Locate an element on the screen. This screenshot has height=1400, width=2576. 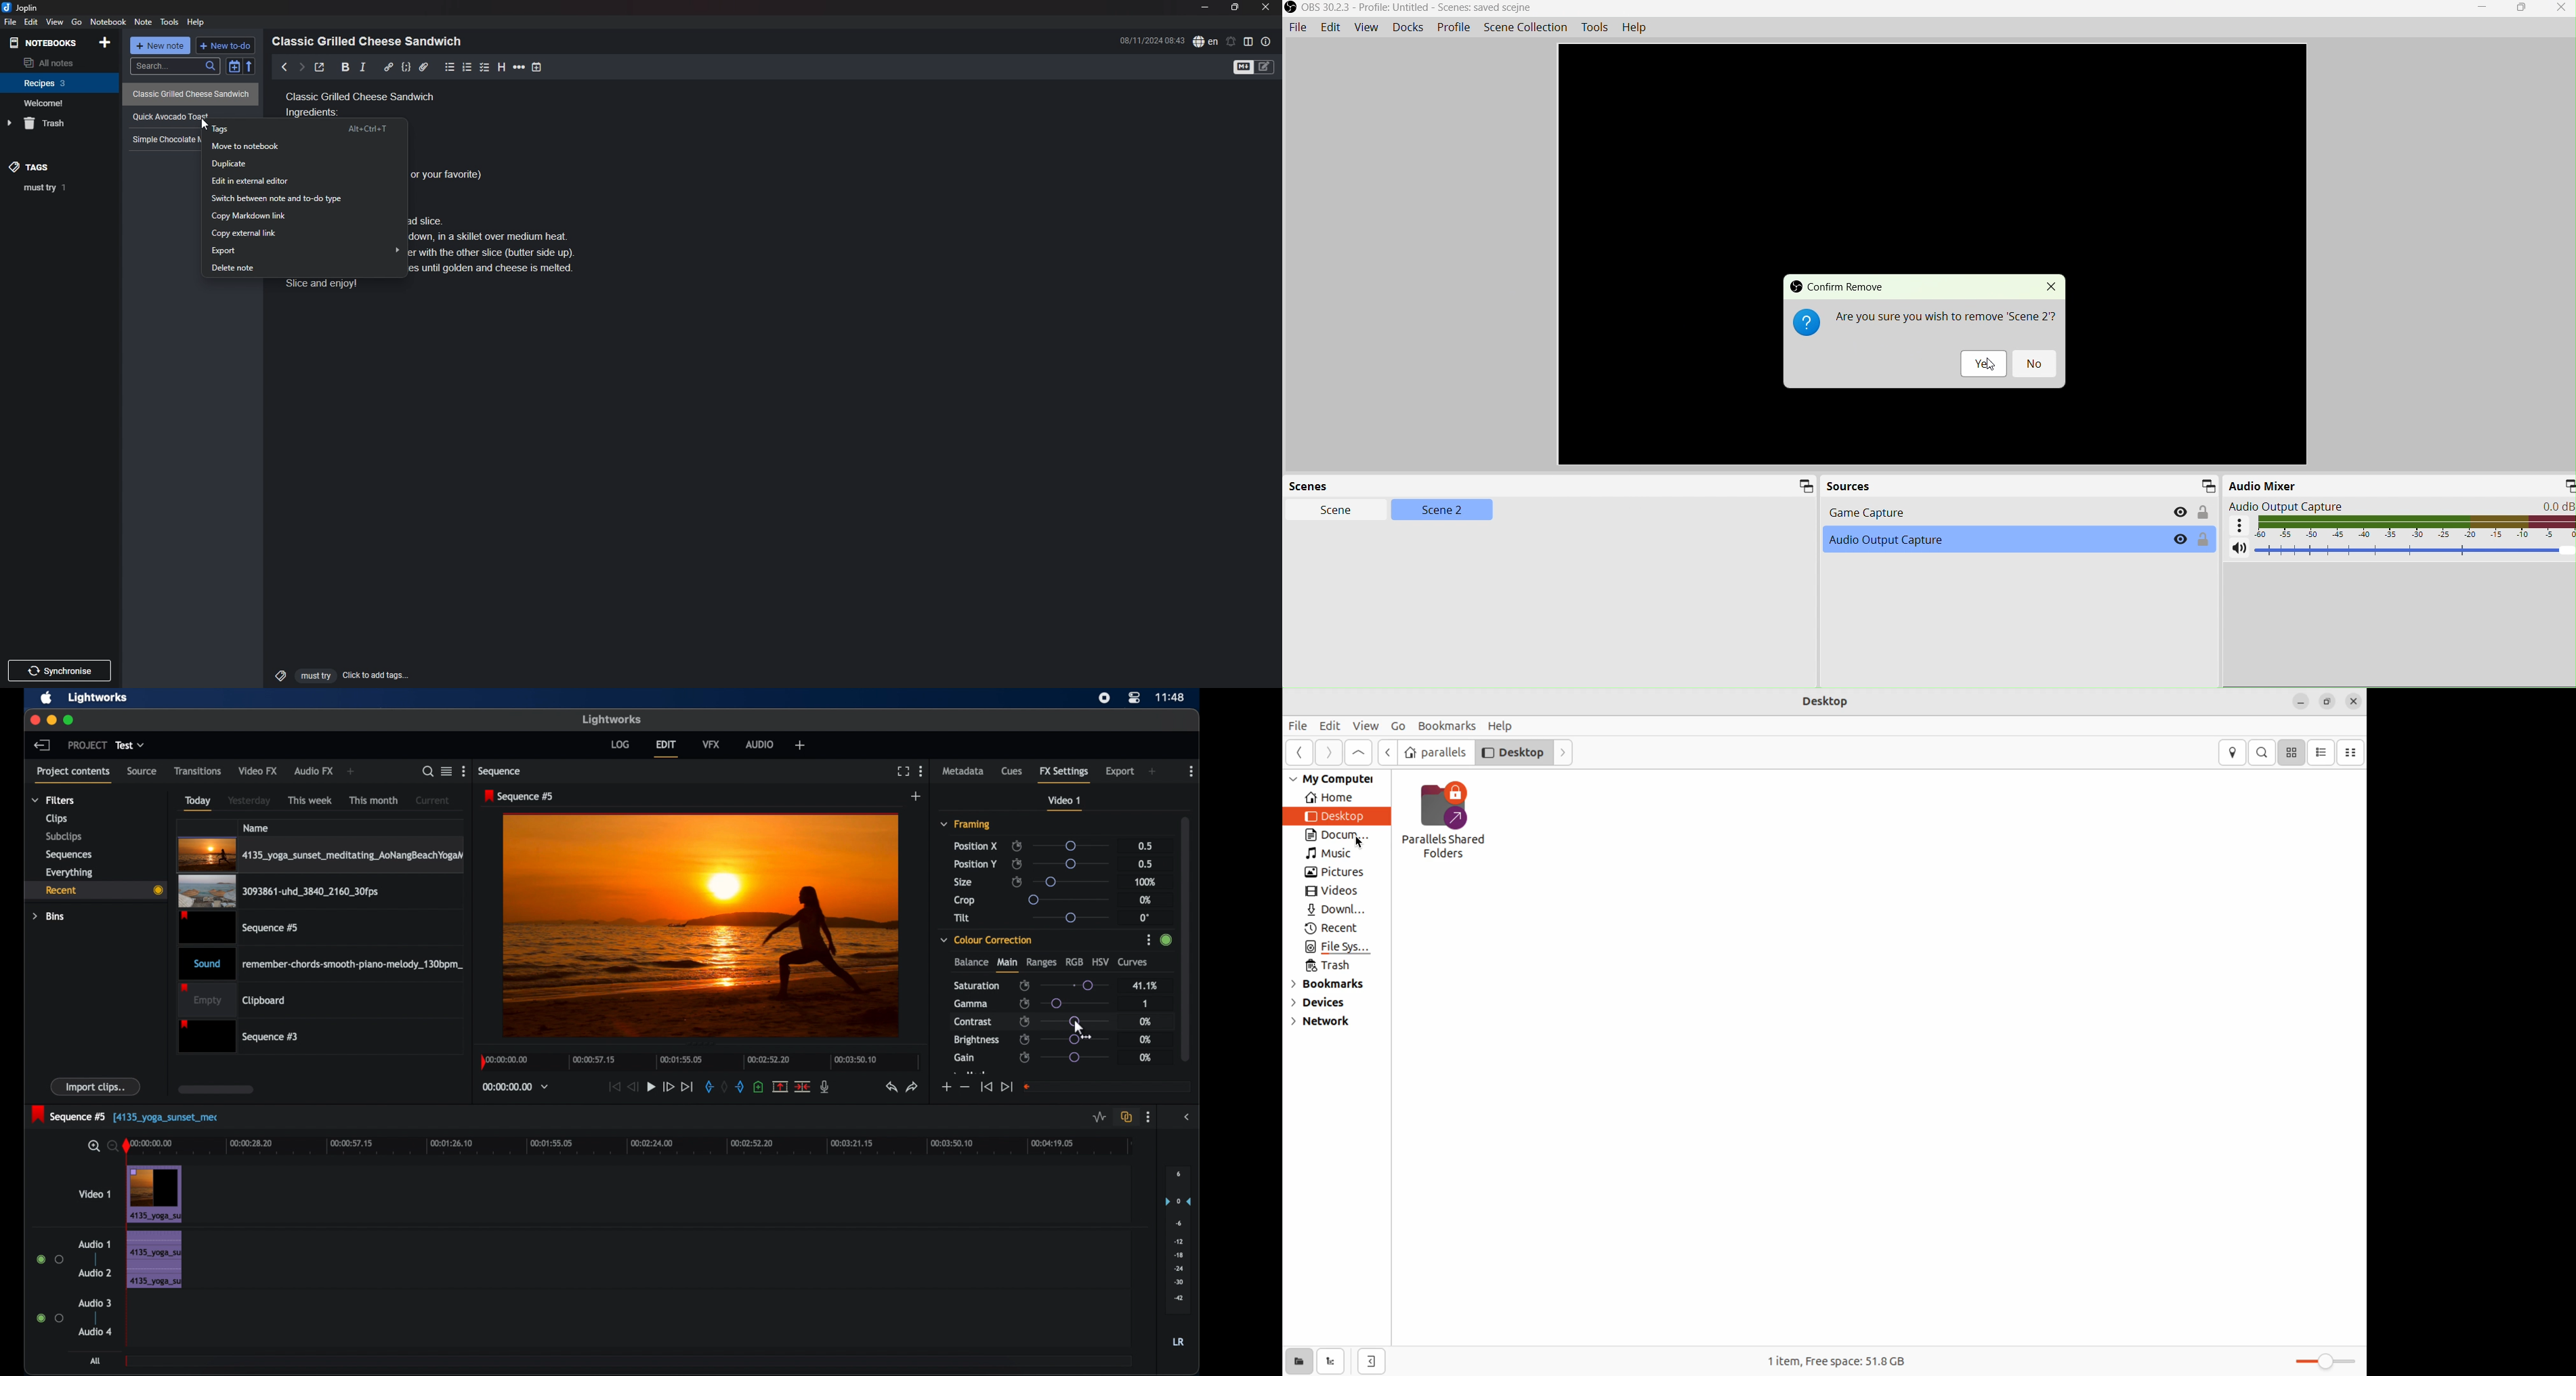
jump to end is located at coordinates (1007, 1086).